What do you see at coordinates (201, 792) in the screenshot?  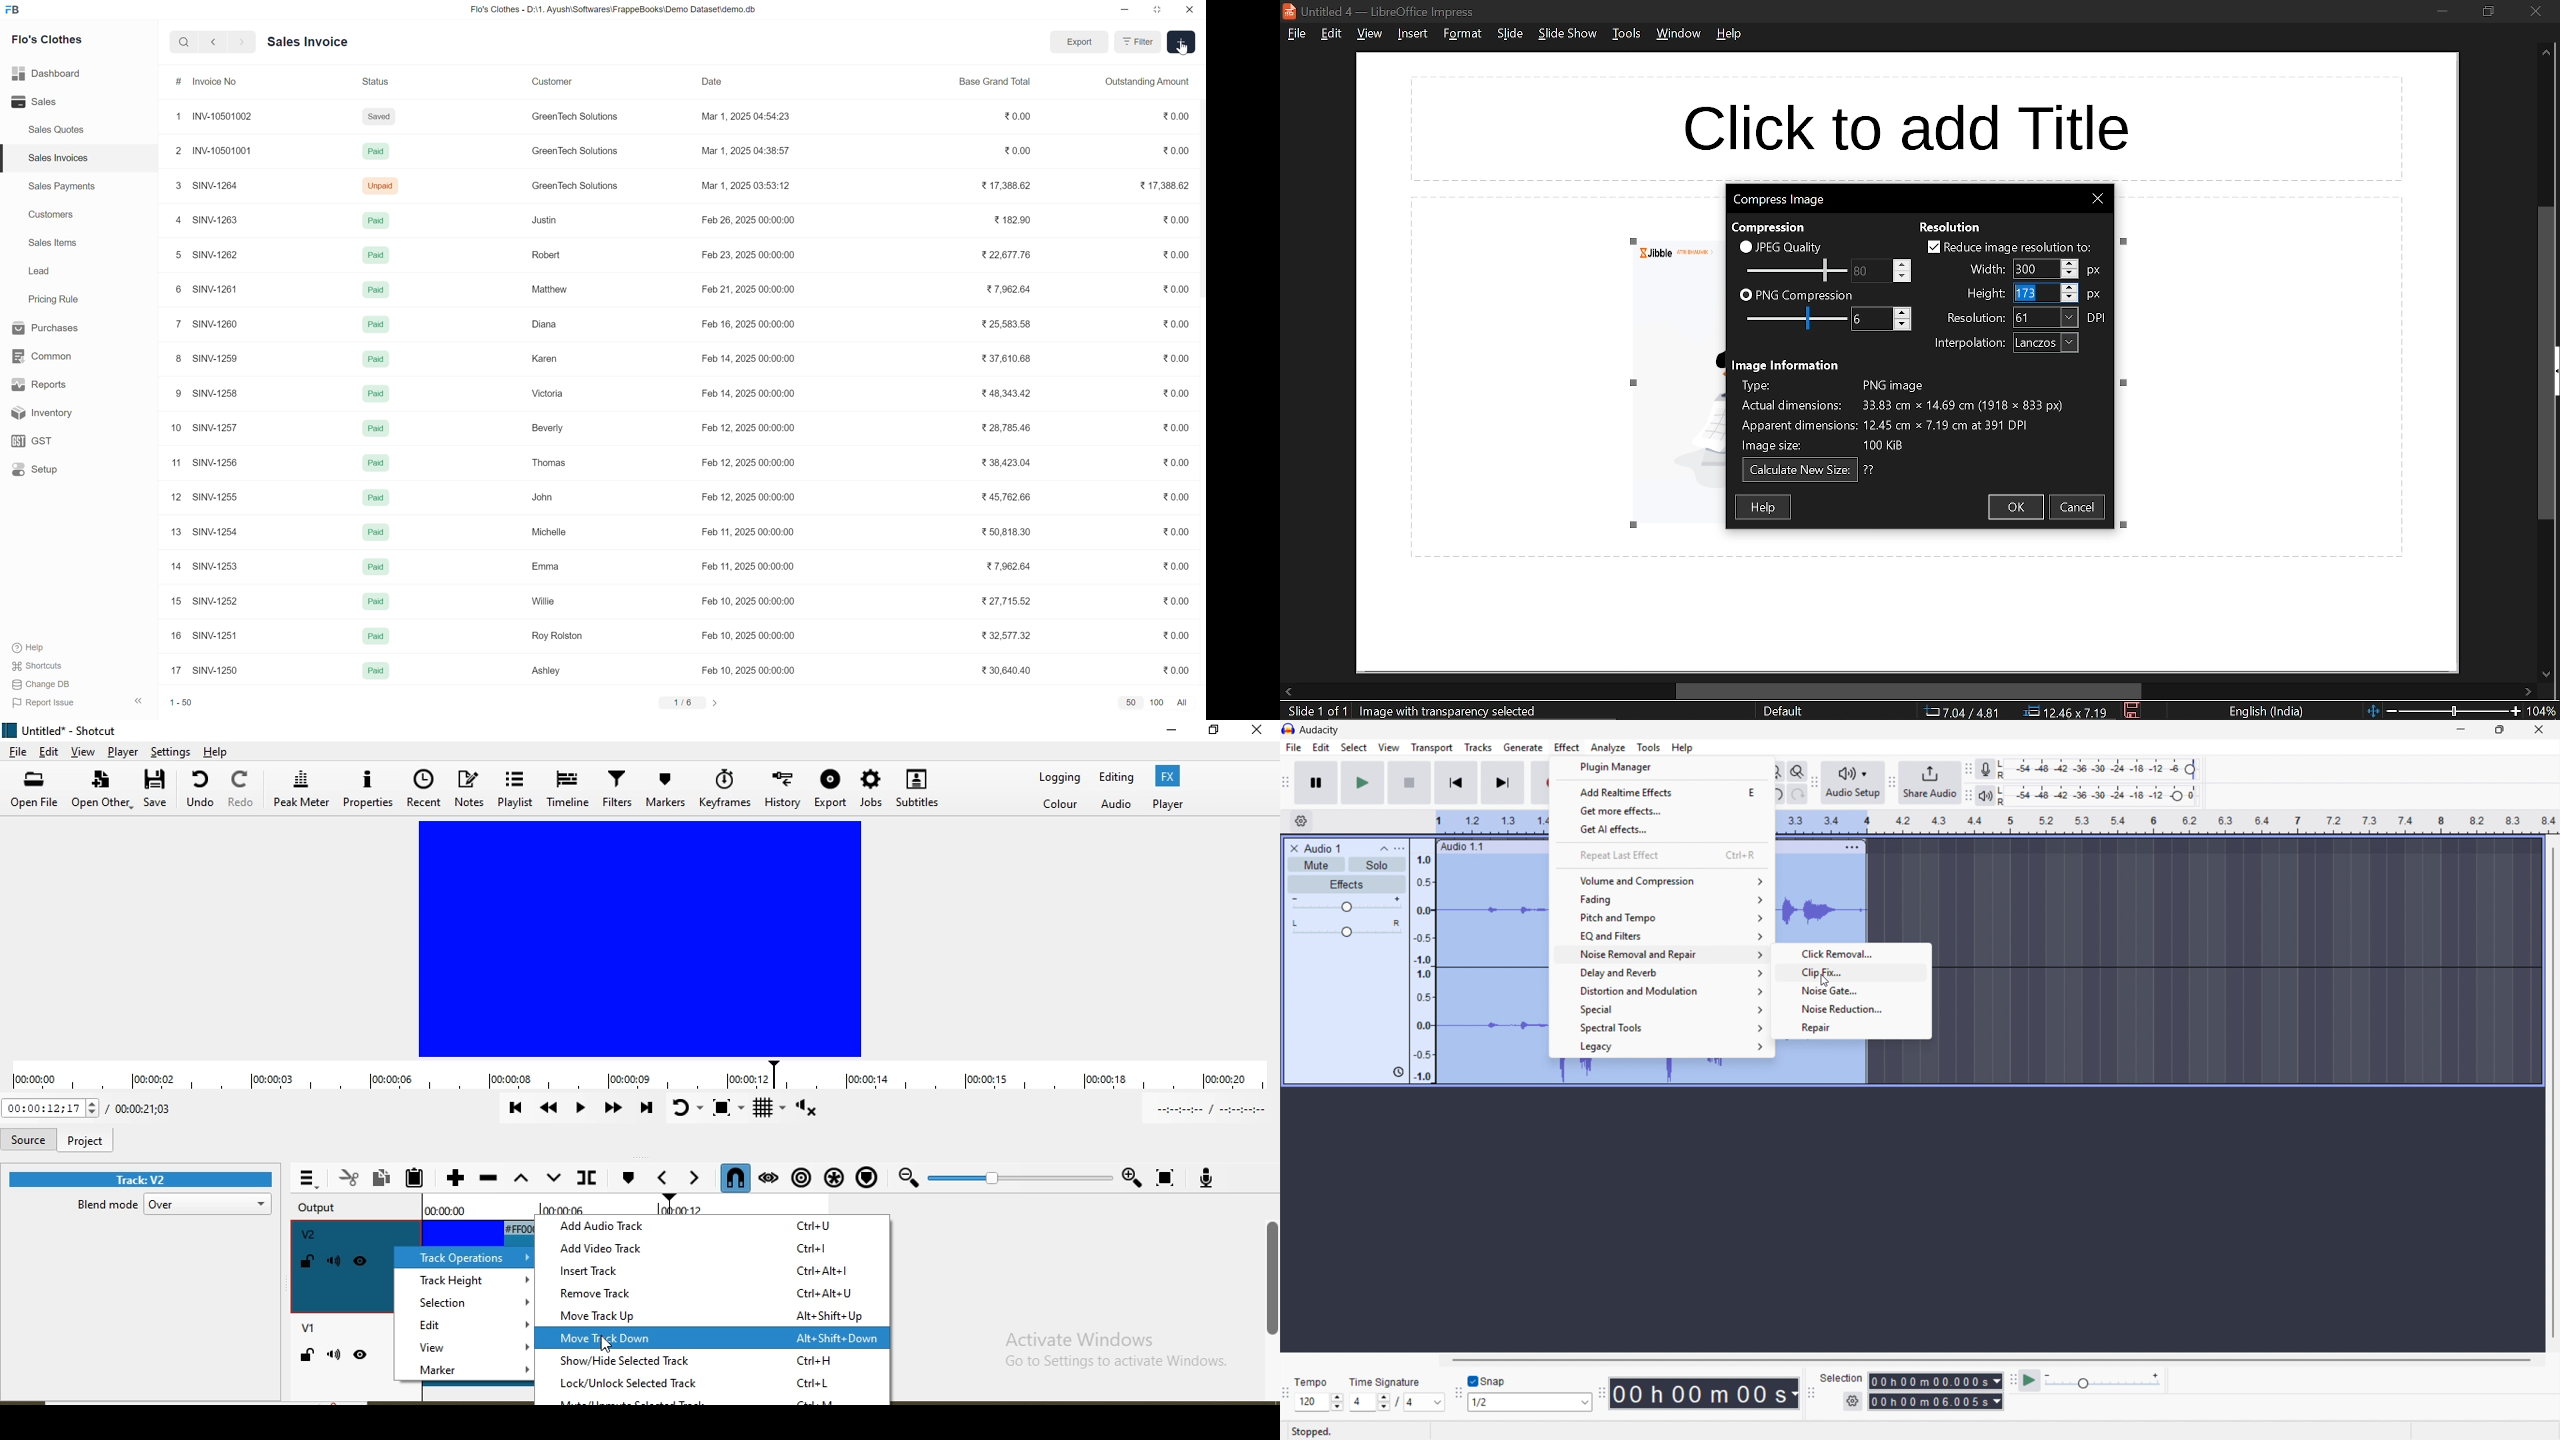 I see `undo` at bounding box center [201, 792].